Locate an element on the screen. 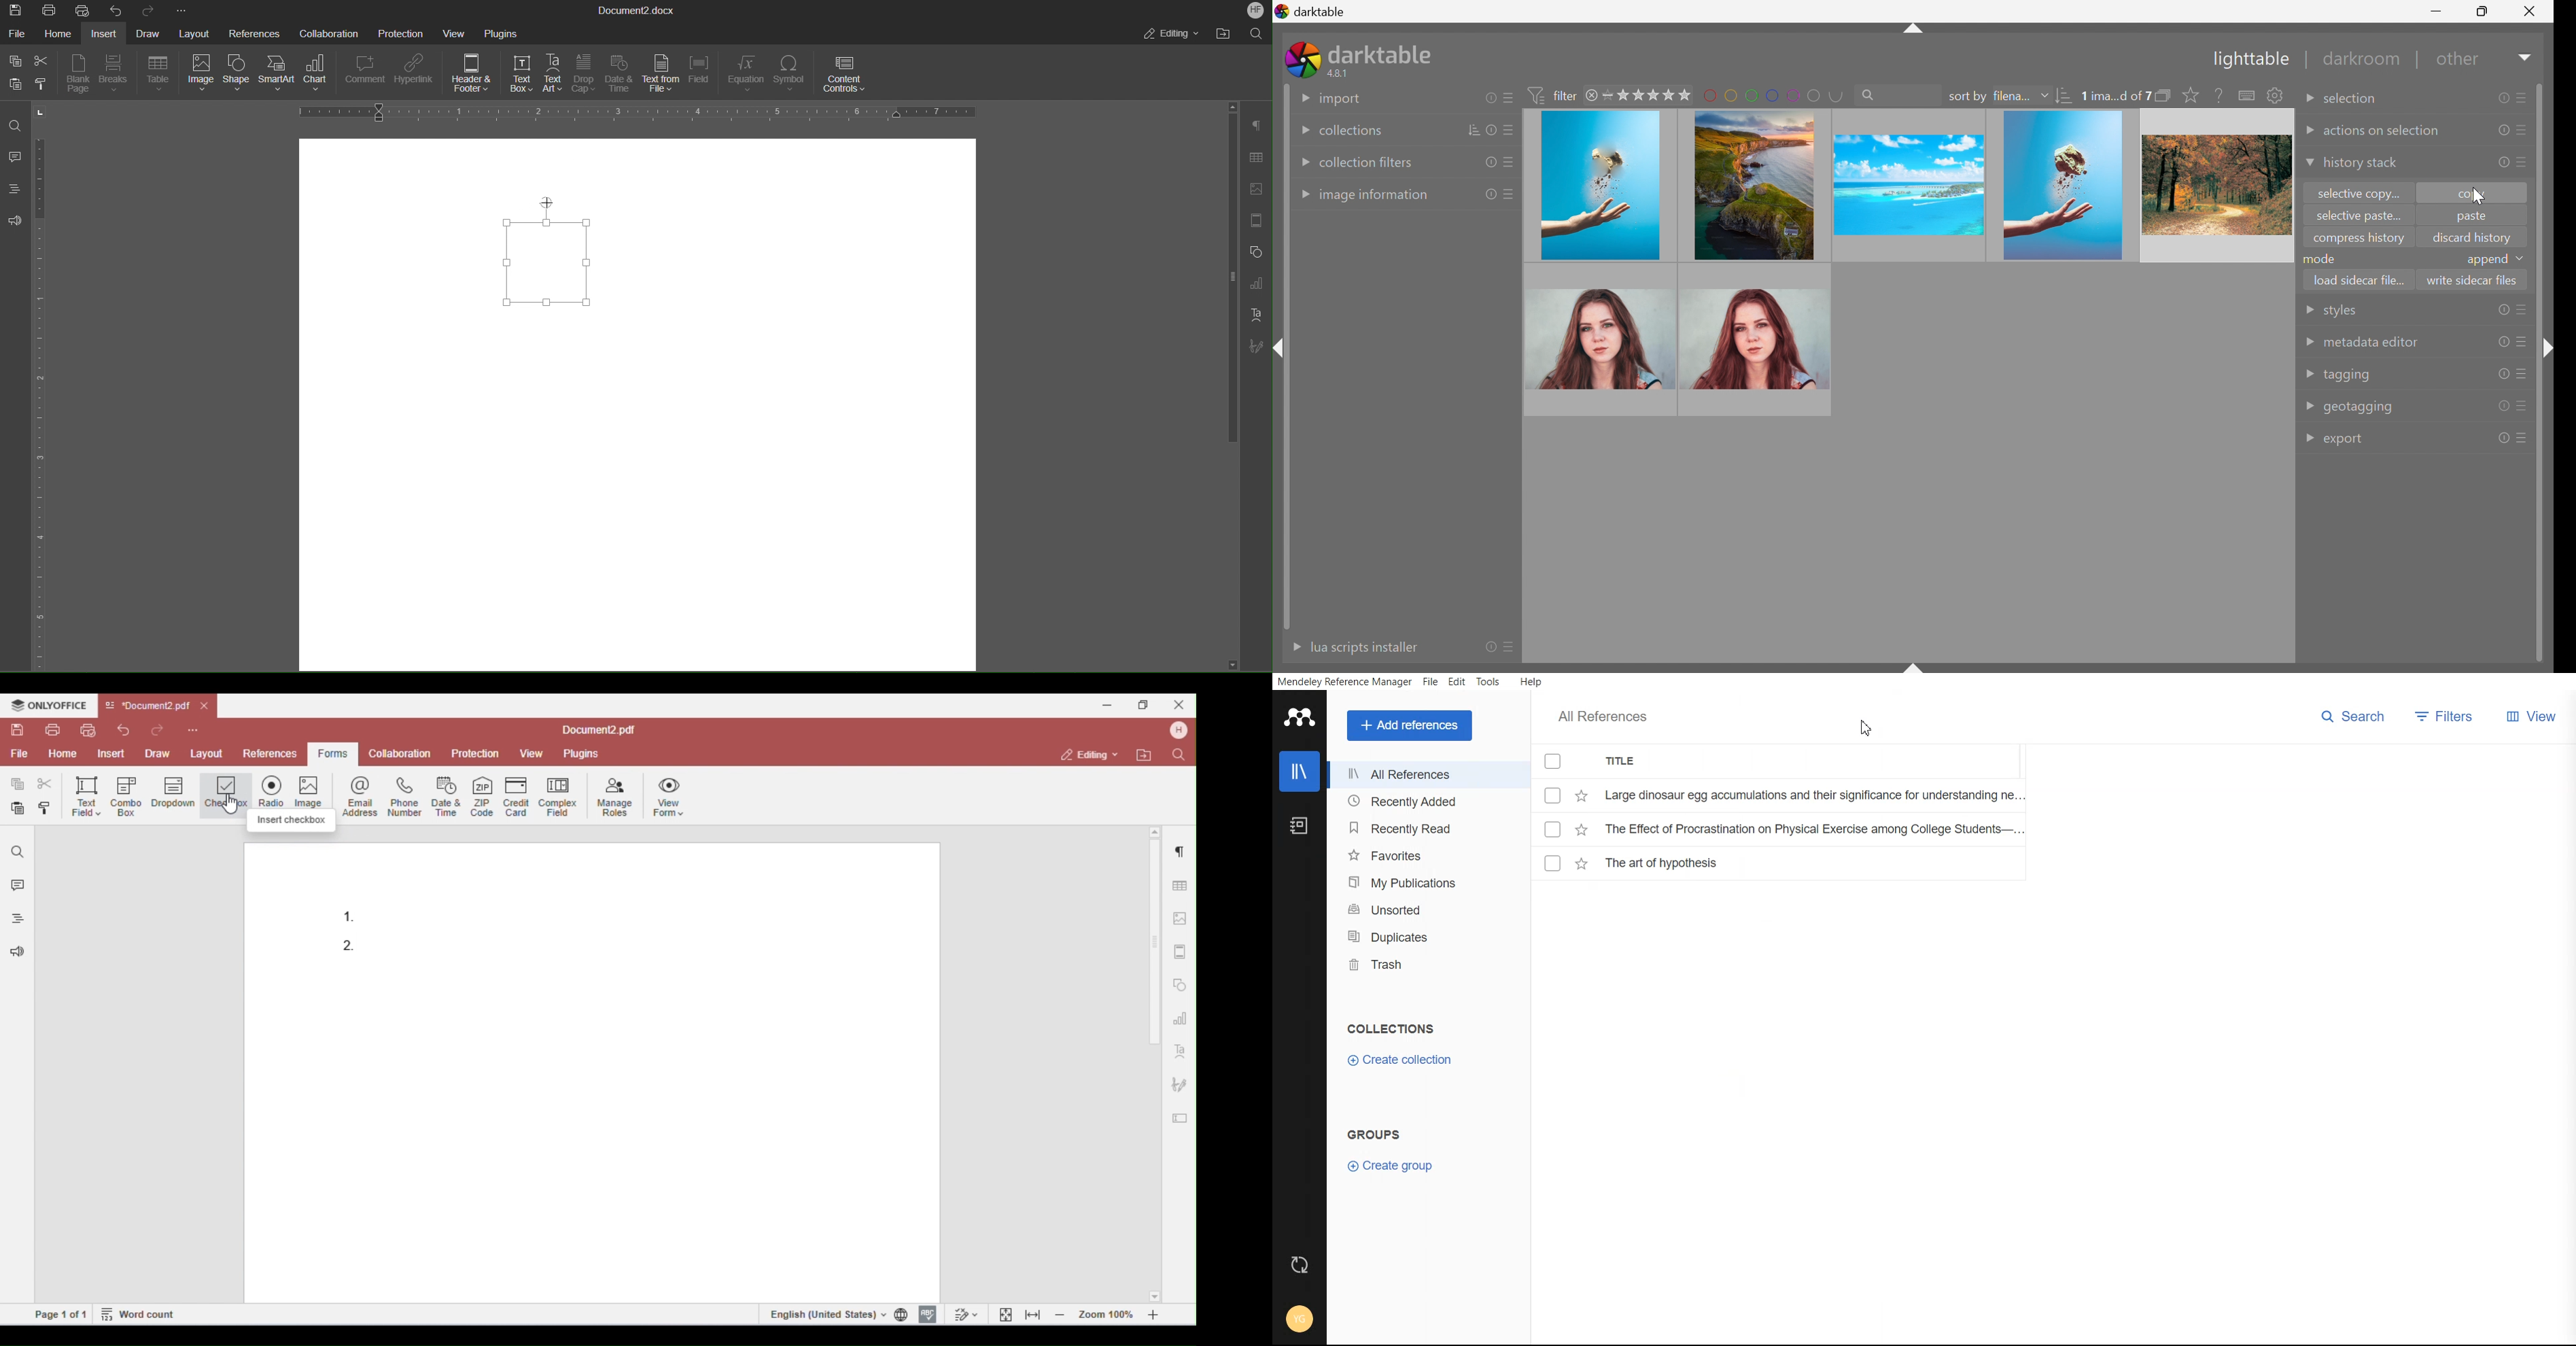 This screenshot has width=2576, height=1372. presets is located at coordinates (1507, 164).